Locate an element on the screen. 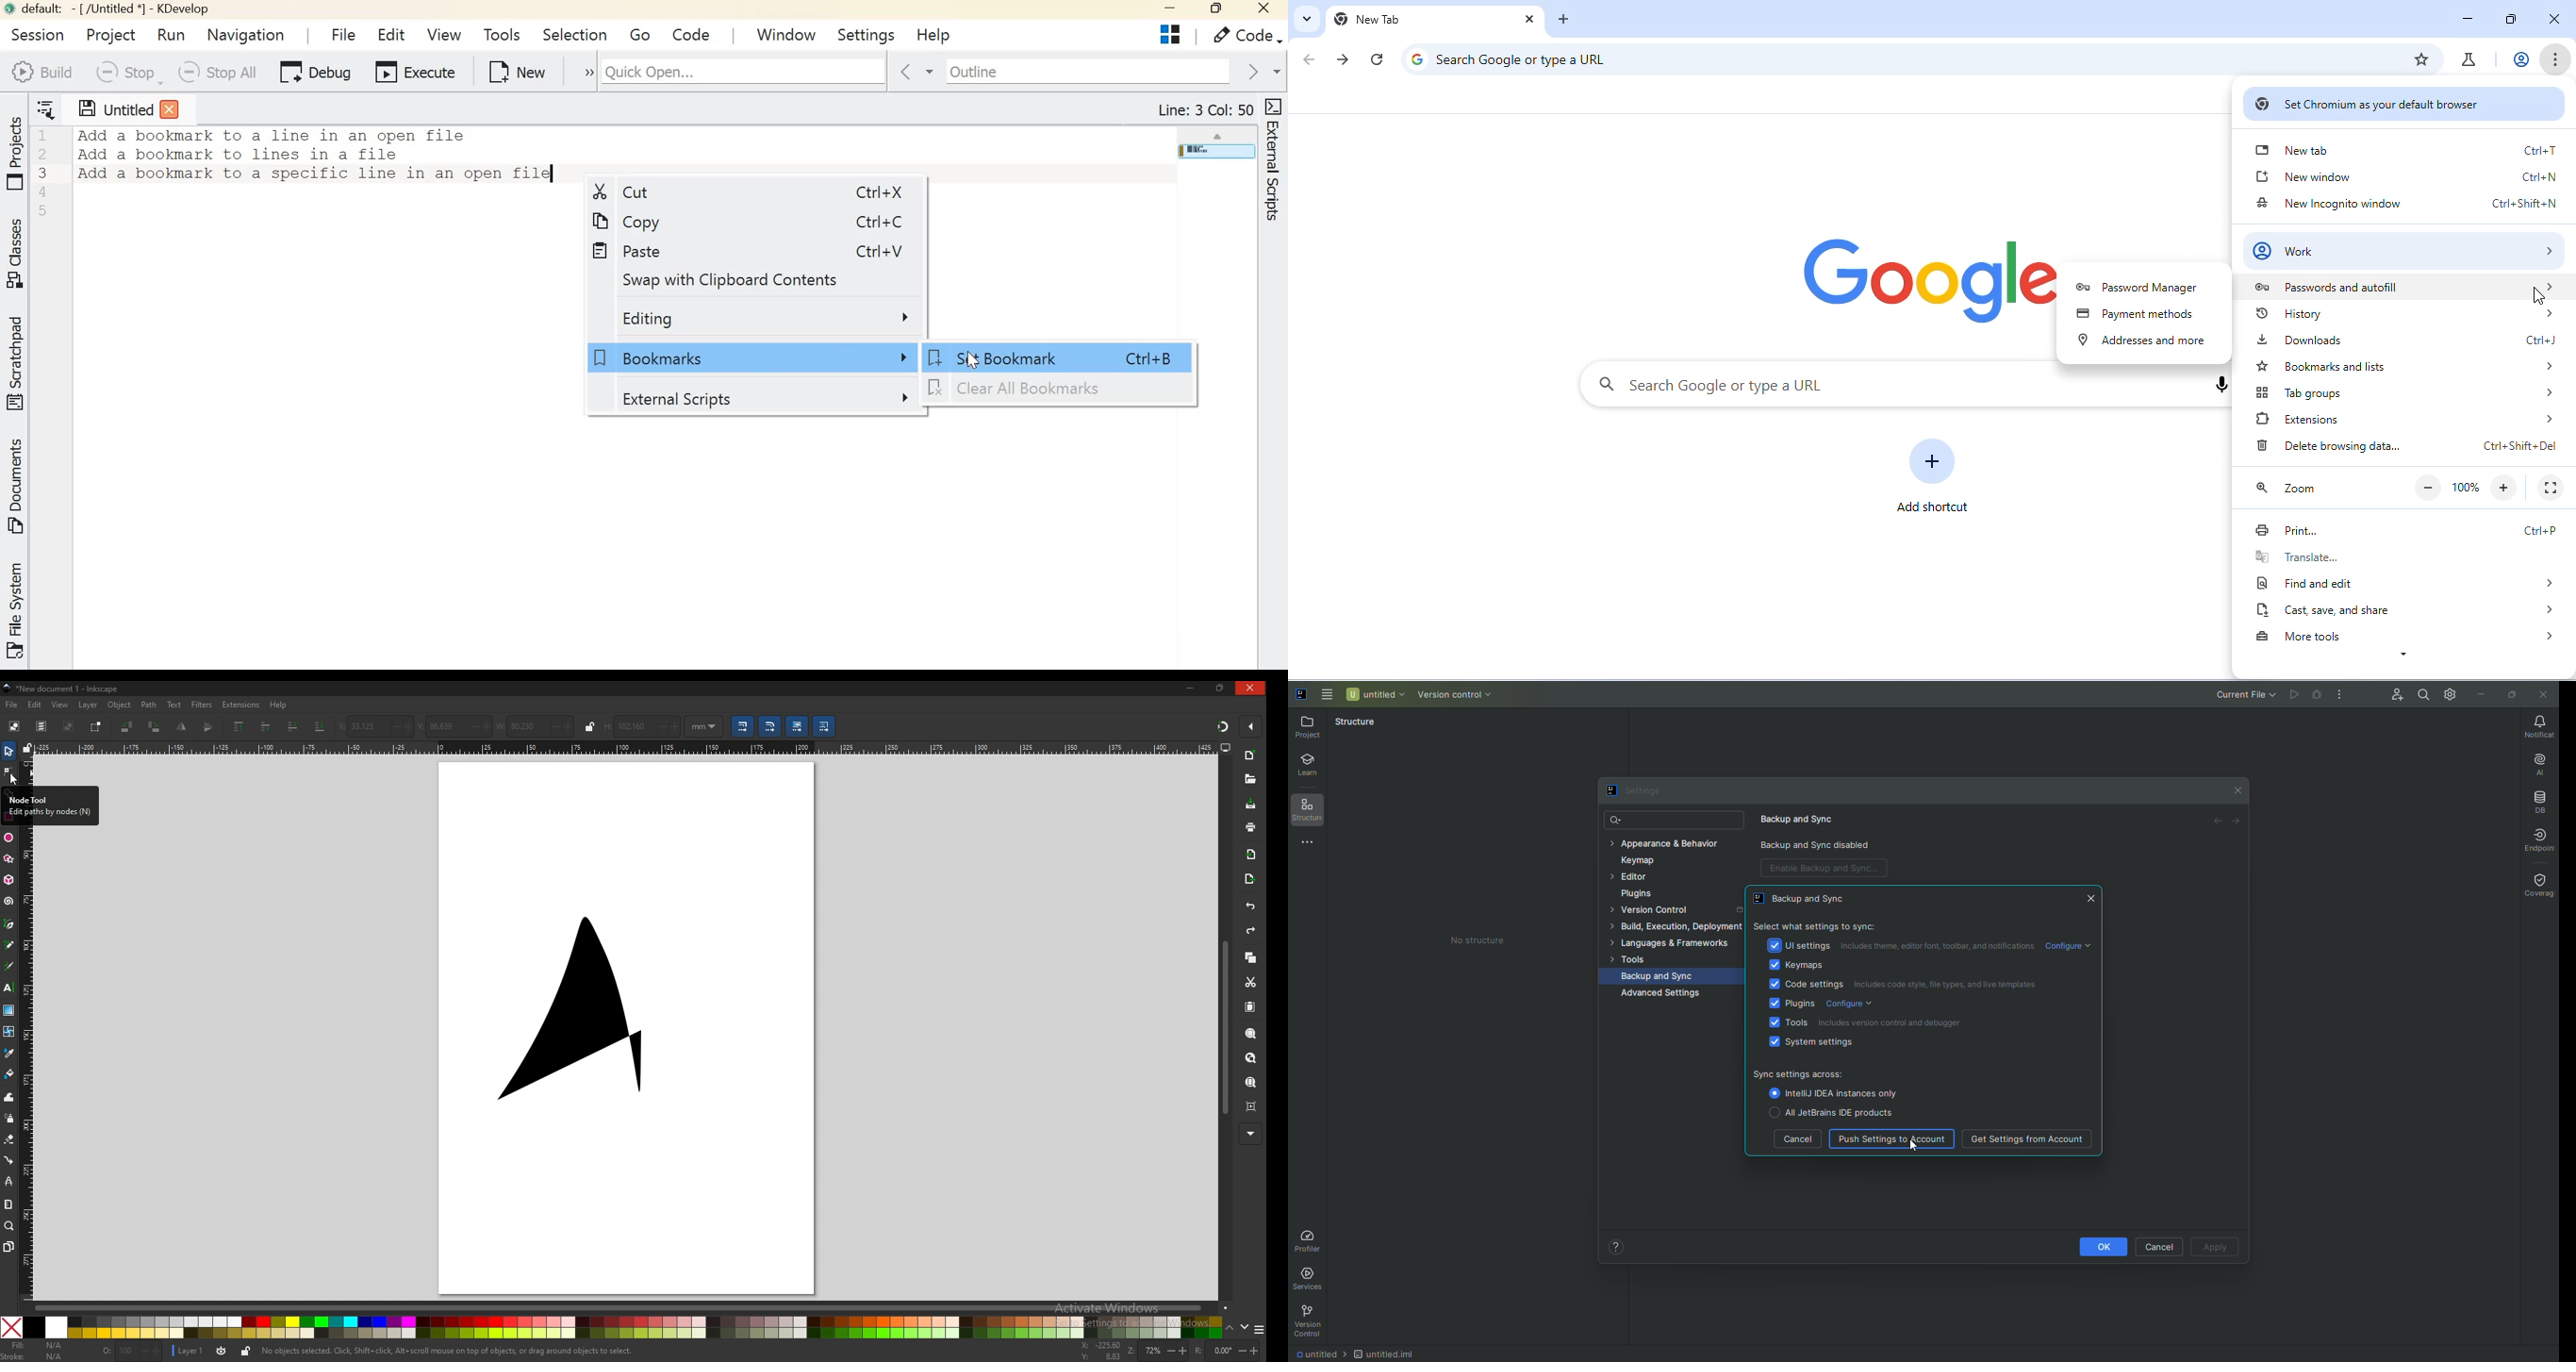 This screenshot has height=1372, width=2576. mesh is located at coordinates (9, 1031).